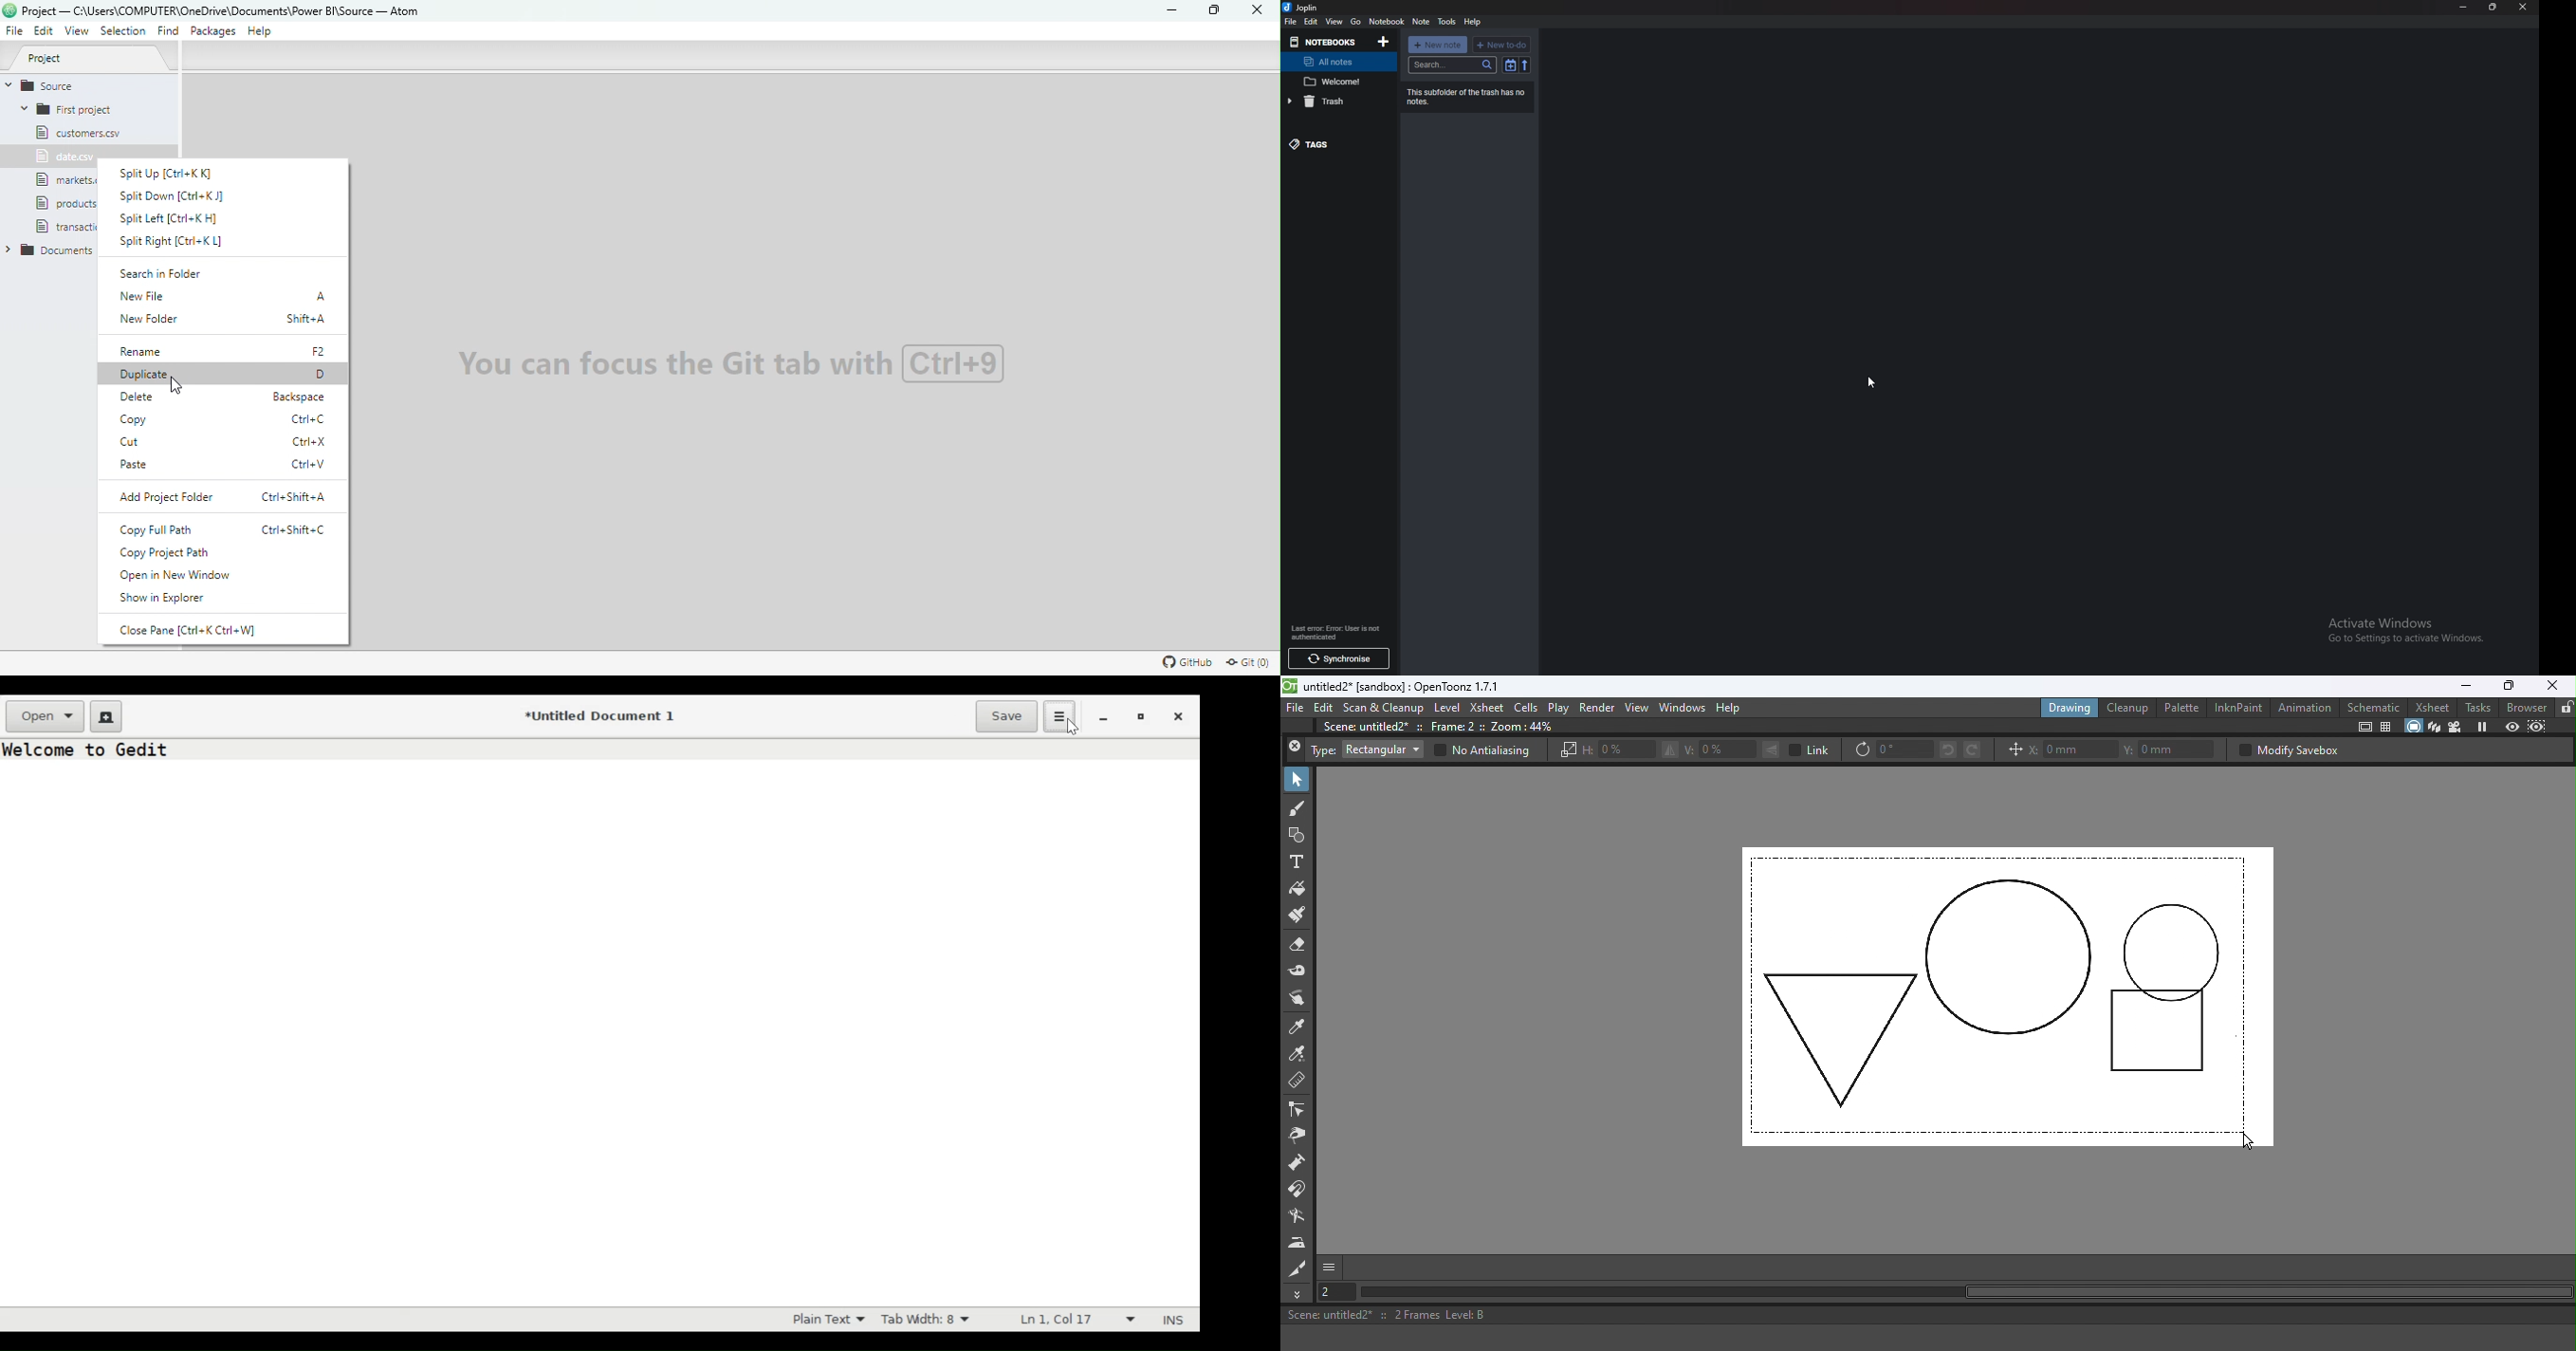 Image resolution: width=2576 pixels, height=1372 pixels. What do you see at coordinates (932, 1320) in the screenshot?
I see `Tab Width` at bounding box center [932, 1320].